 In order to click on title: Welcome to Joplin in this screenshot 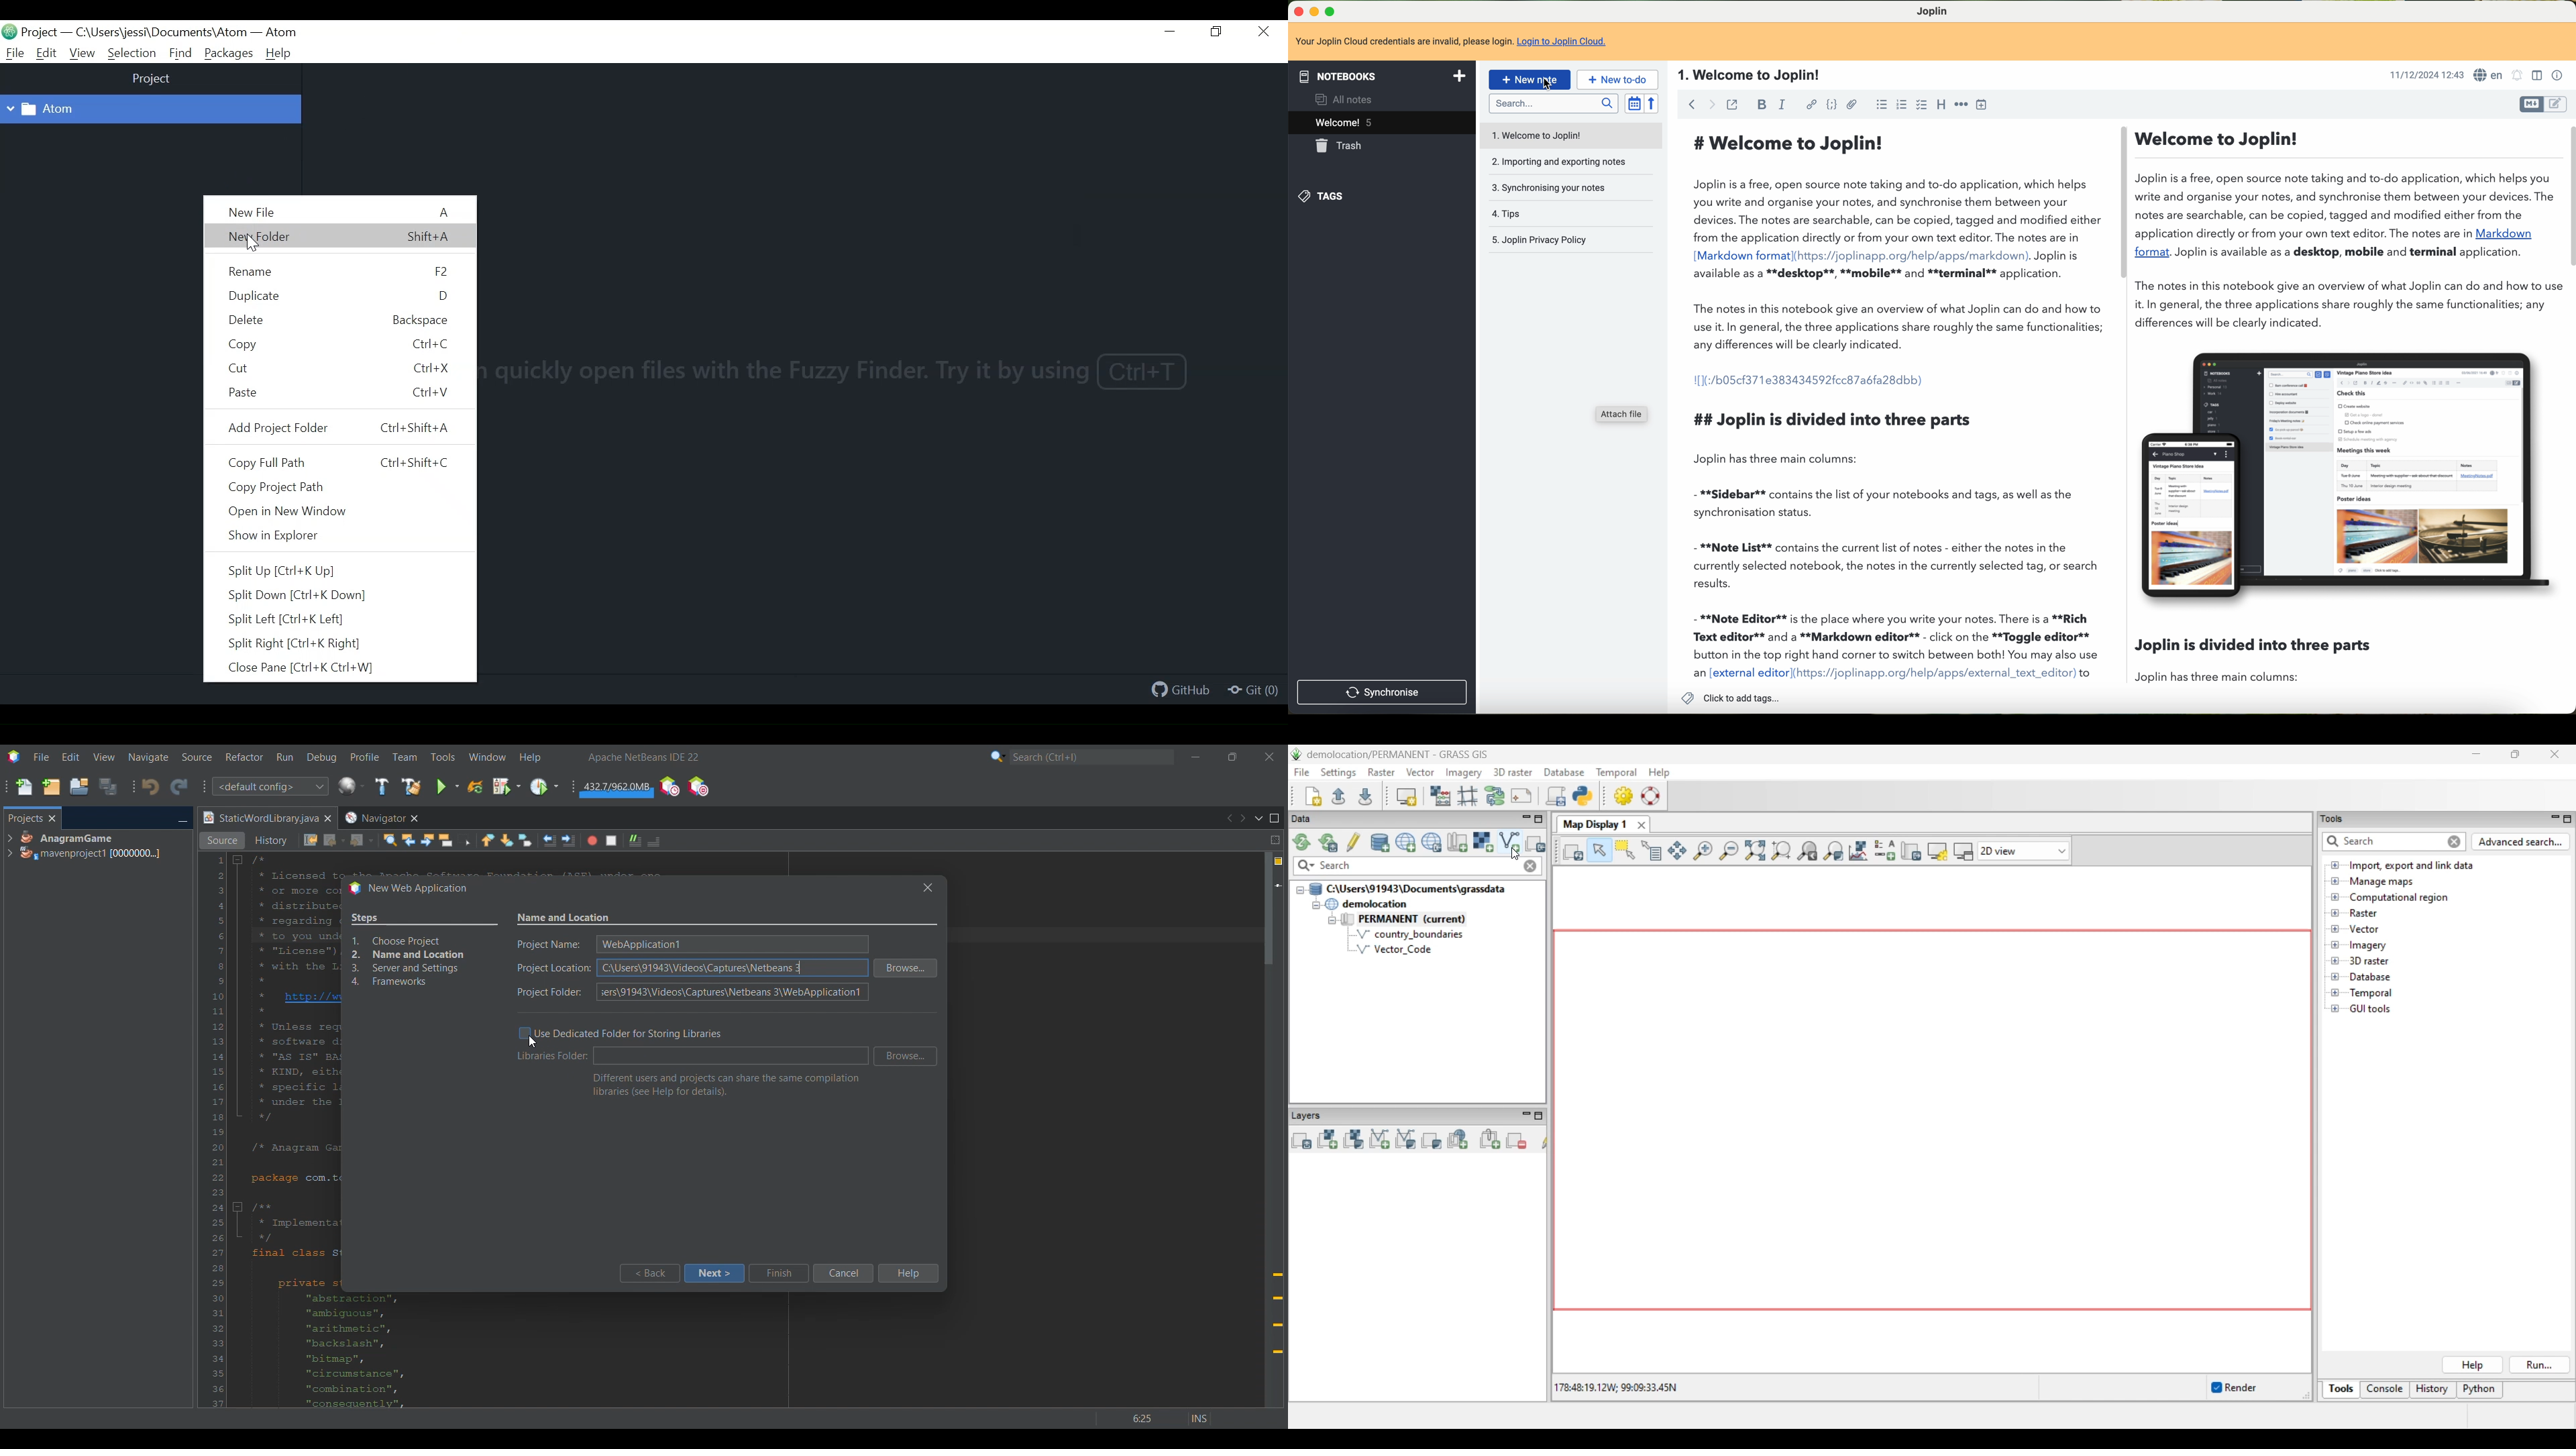, I will do `click(1750, 75)`.